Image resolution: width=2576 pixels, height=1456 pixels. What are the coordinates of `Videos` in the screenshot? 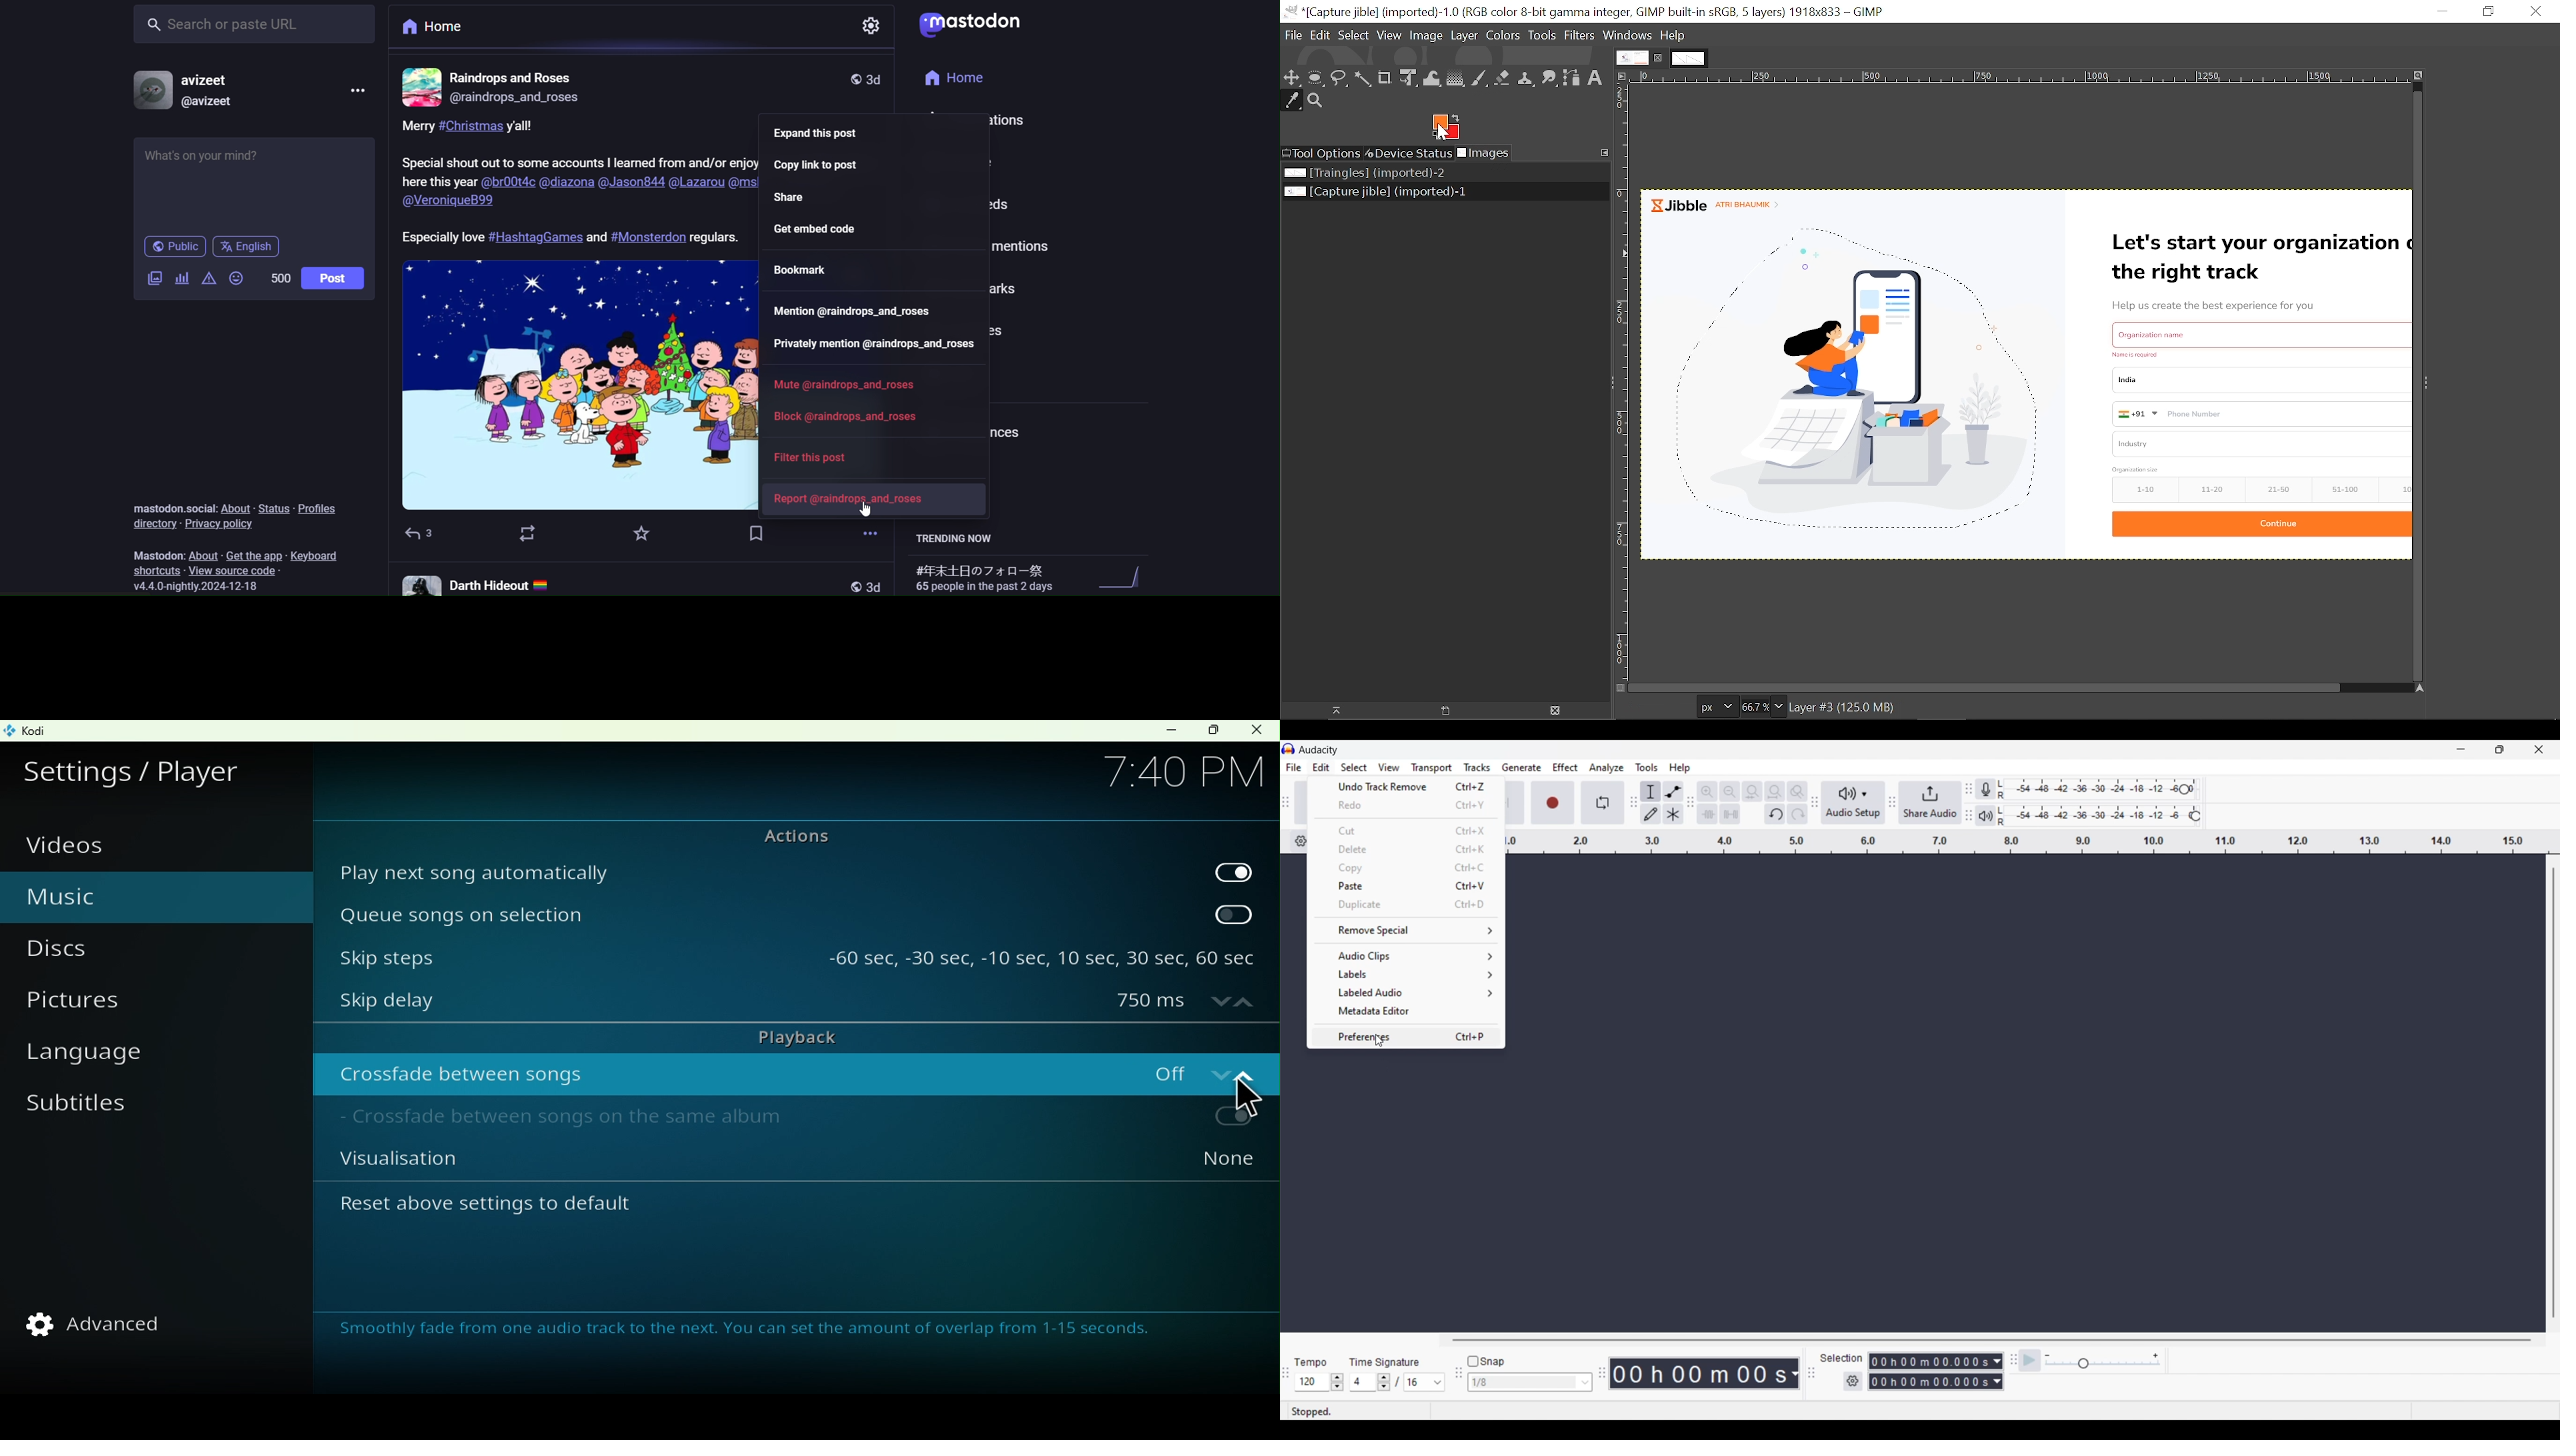 It's located at (78, 846).